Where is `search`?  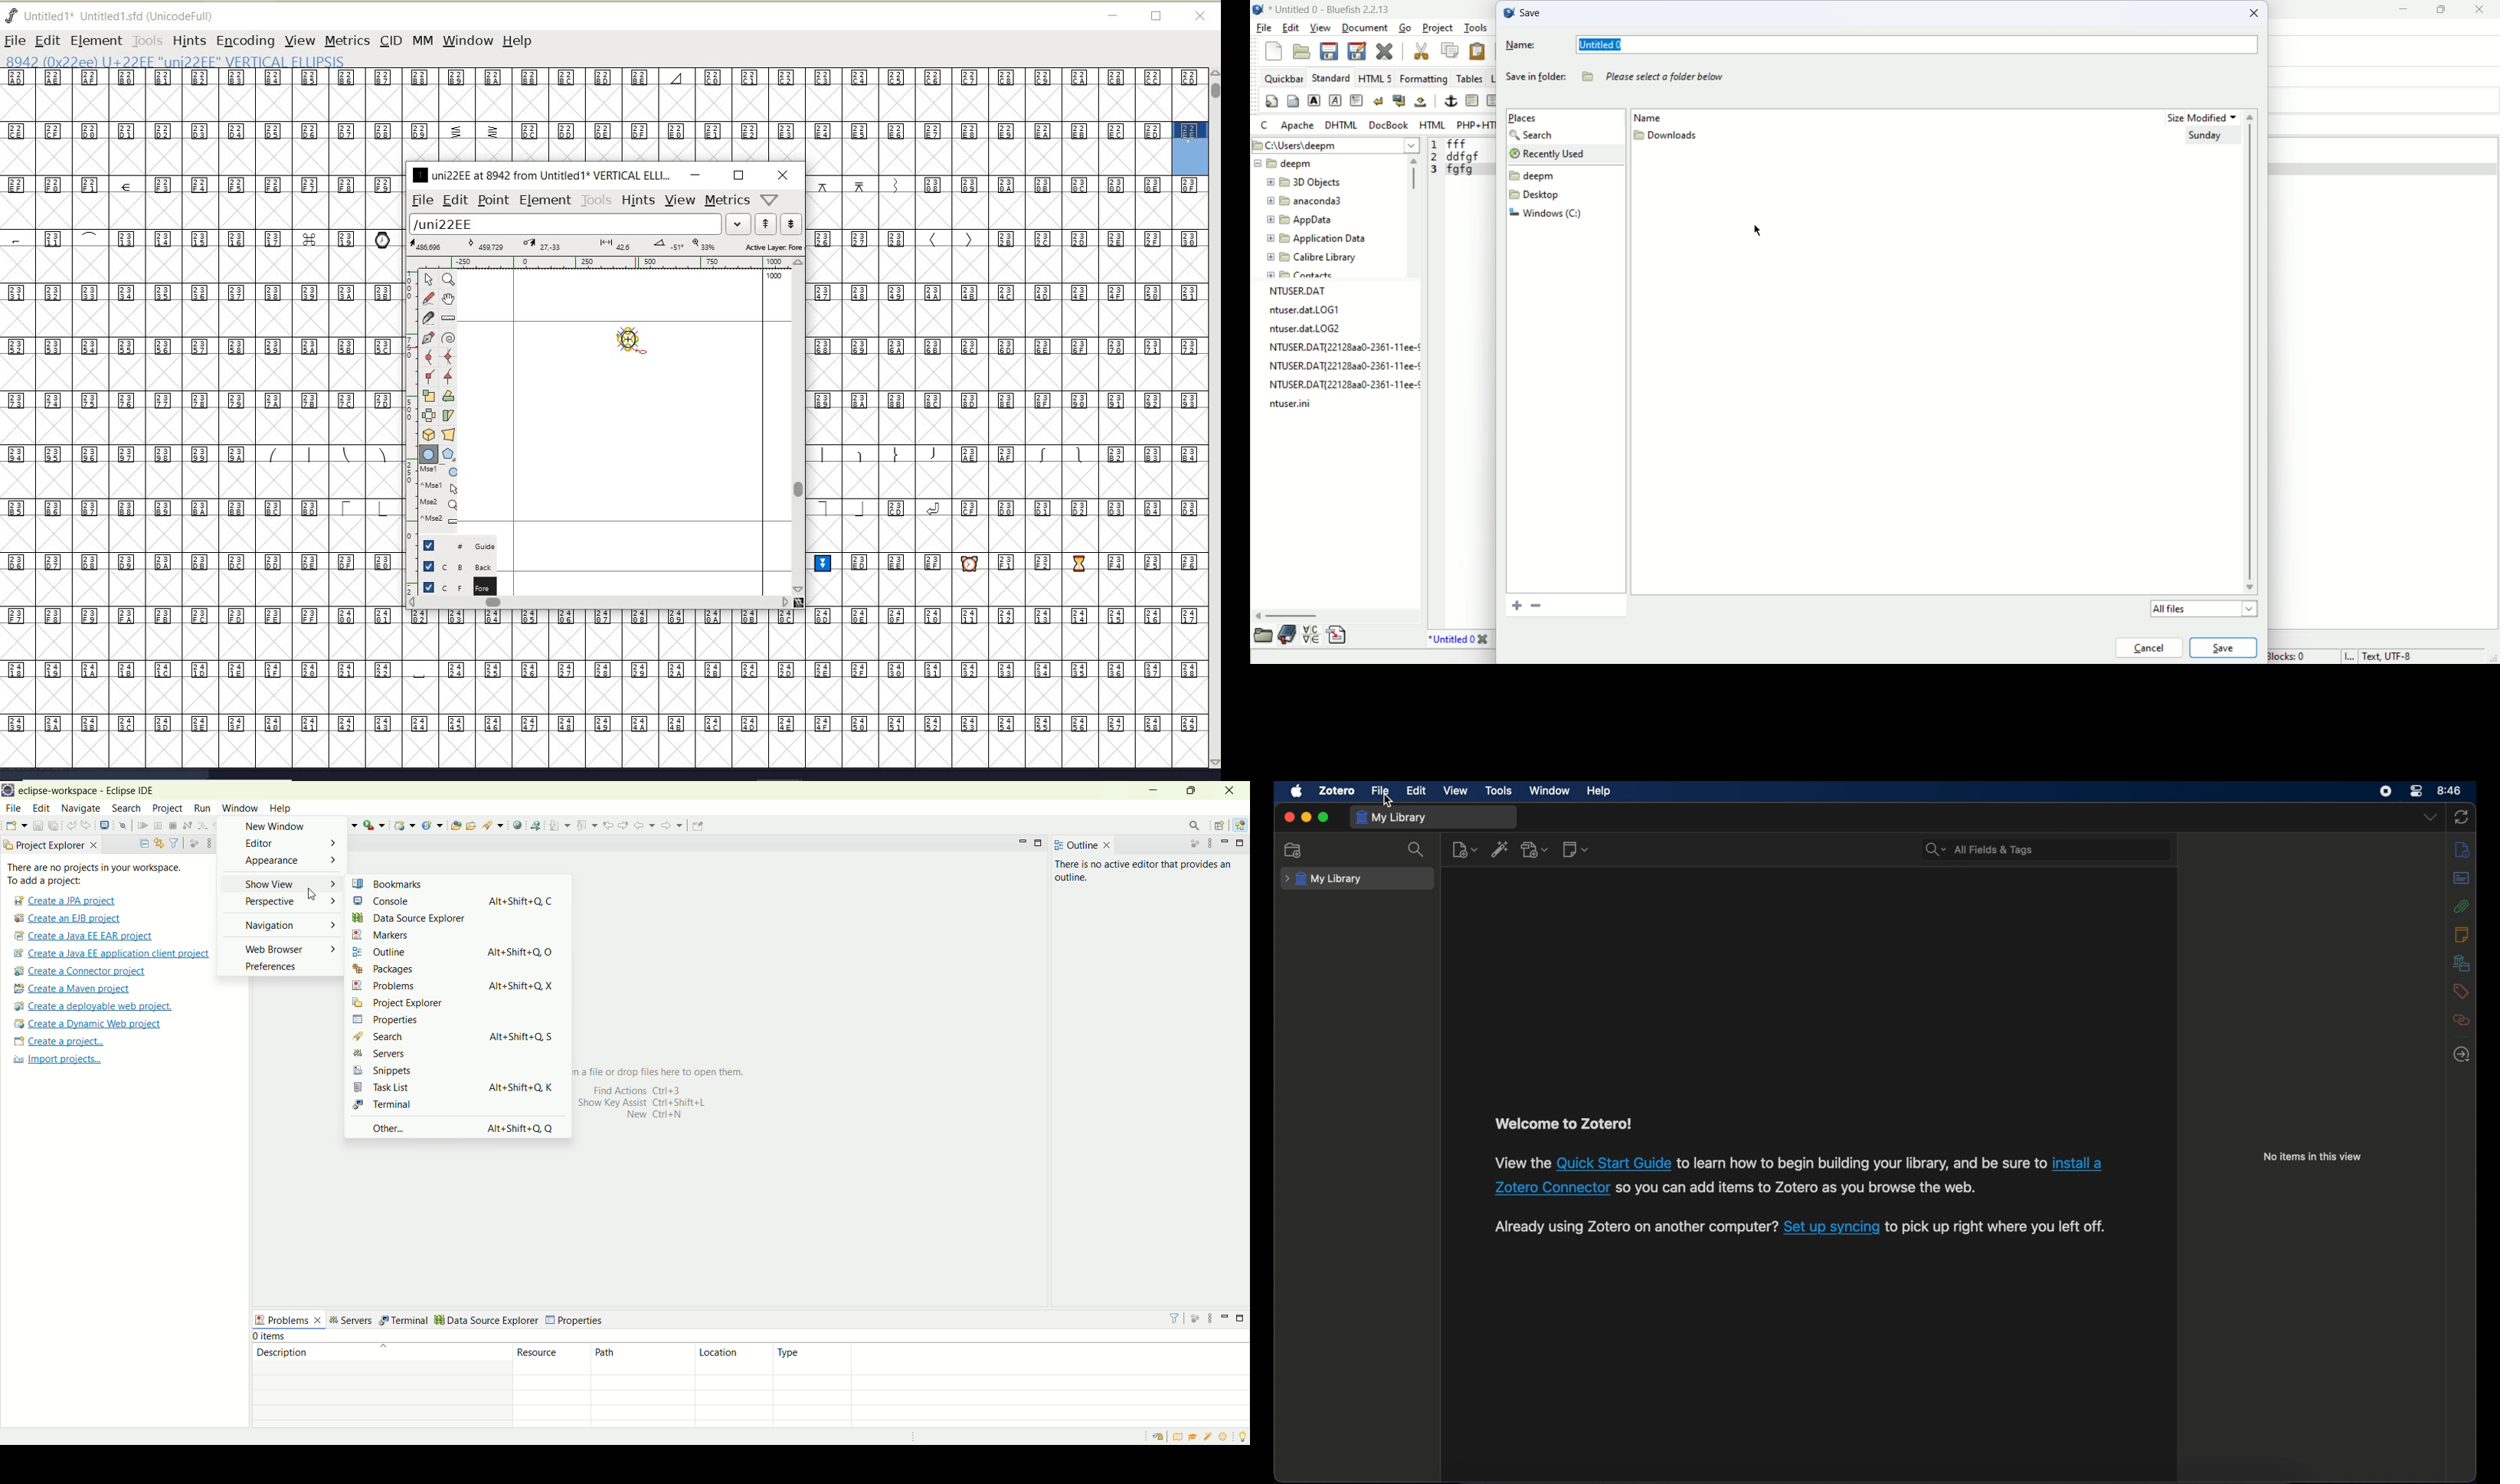 search is located at coordinates (1417, 849).